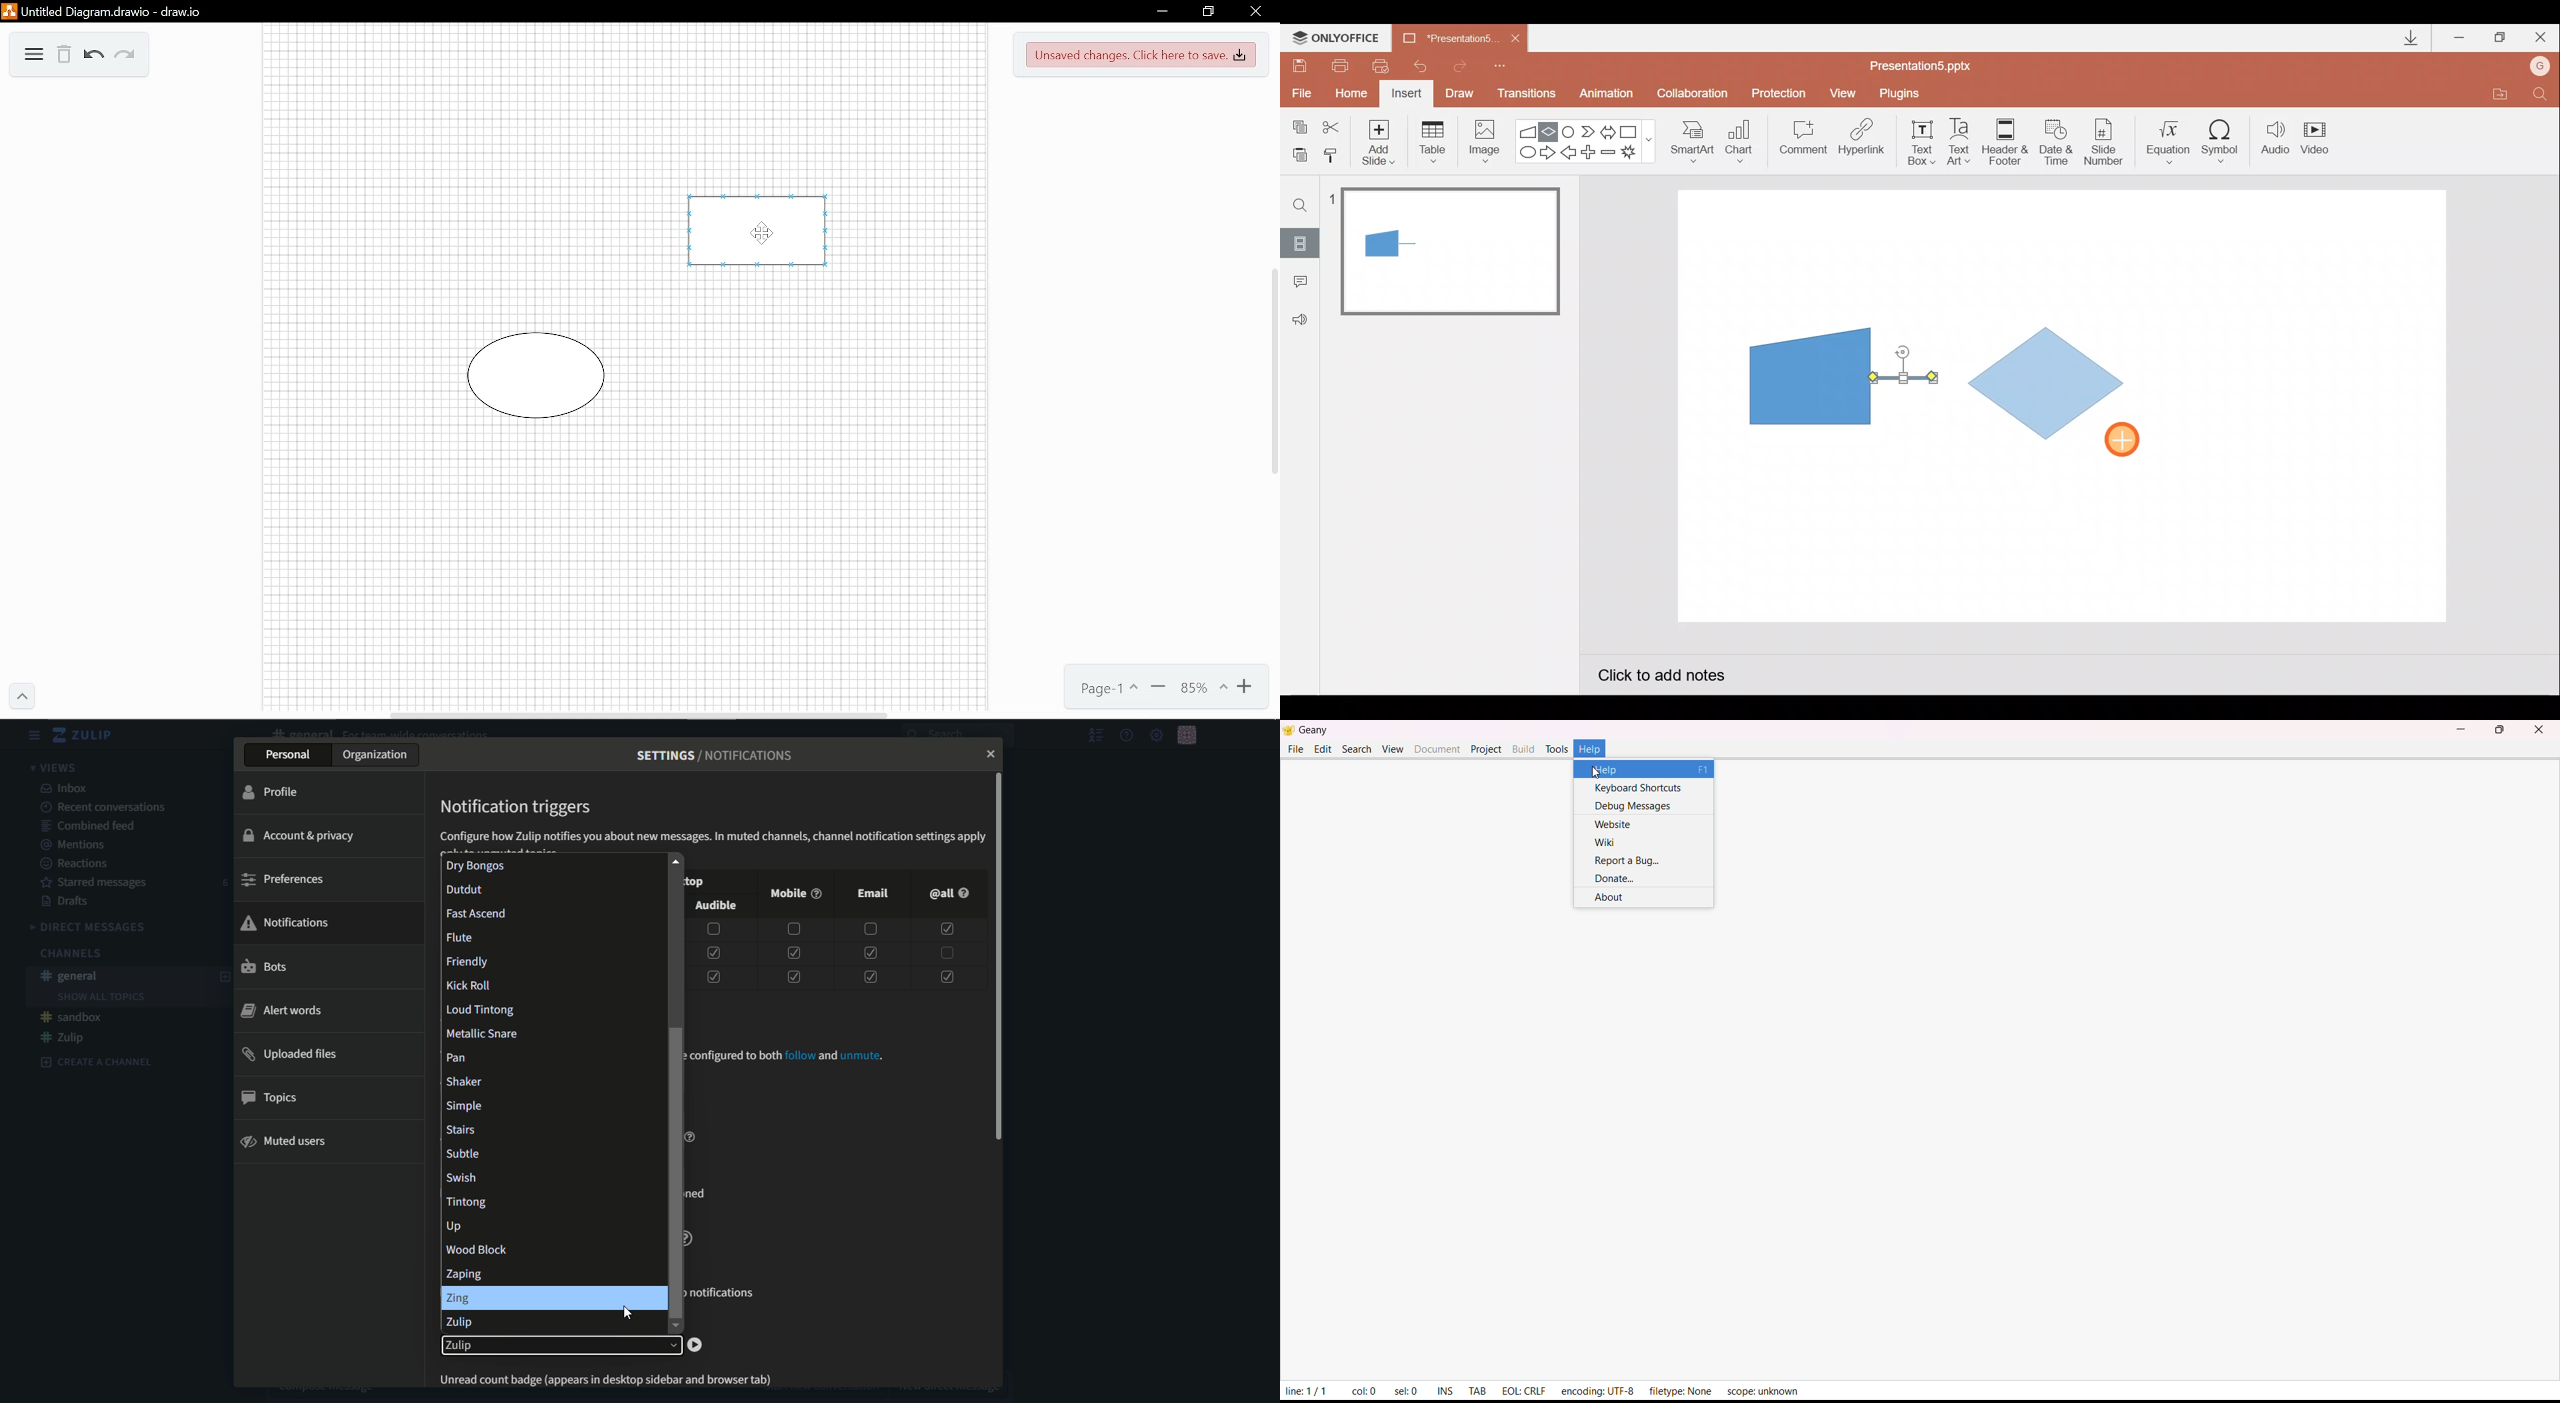 Image resolution: width=2576 pixels, height=1428 pixels. Describe the element at coordinates (1203, 690) in the screenshot. I see `Current zoom (85%)` at that location.